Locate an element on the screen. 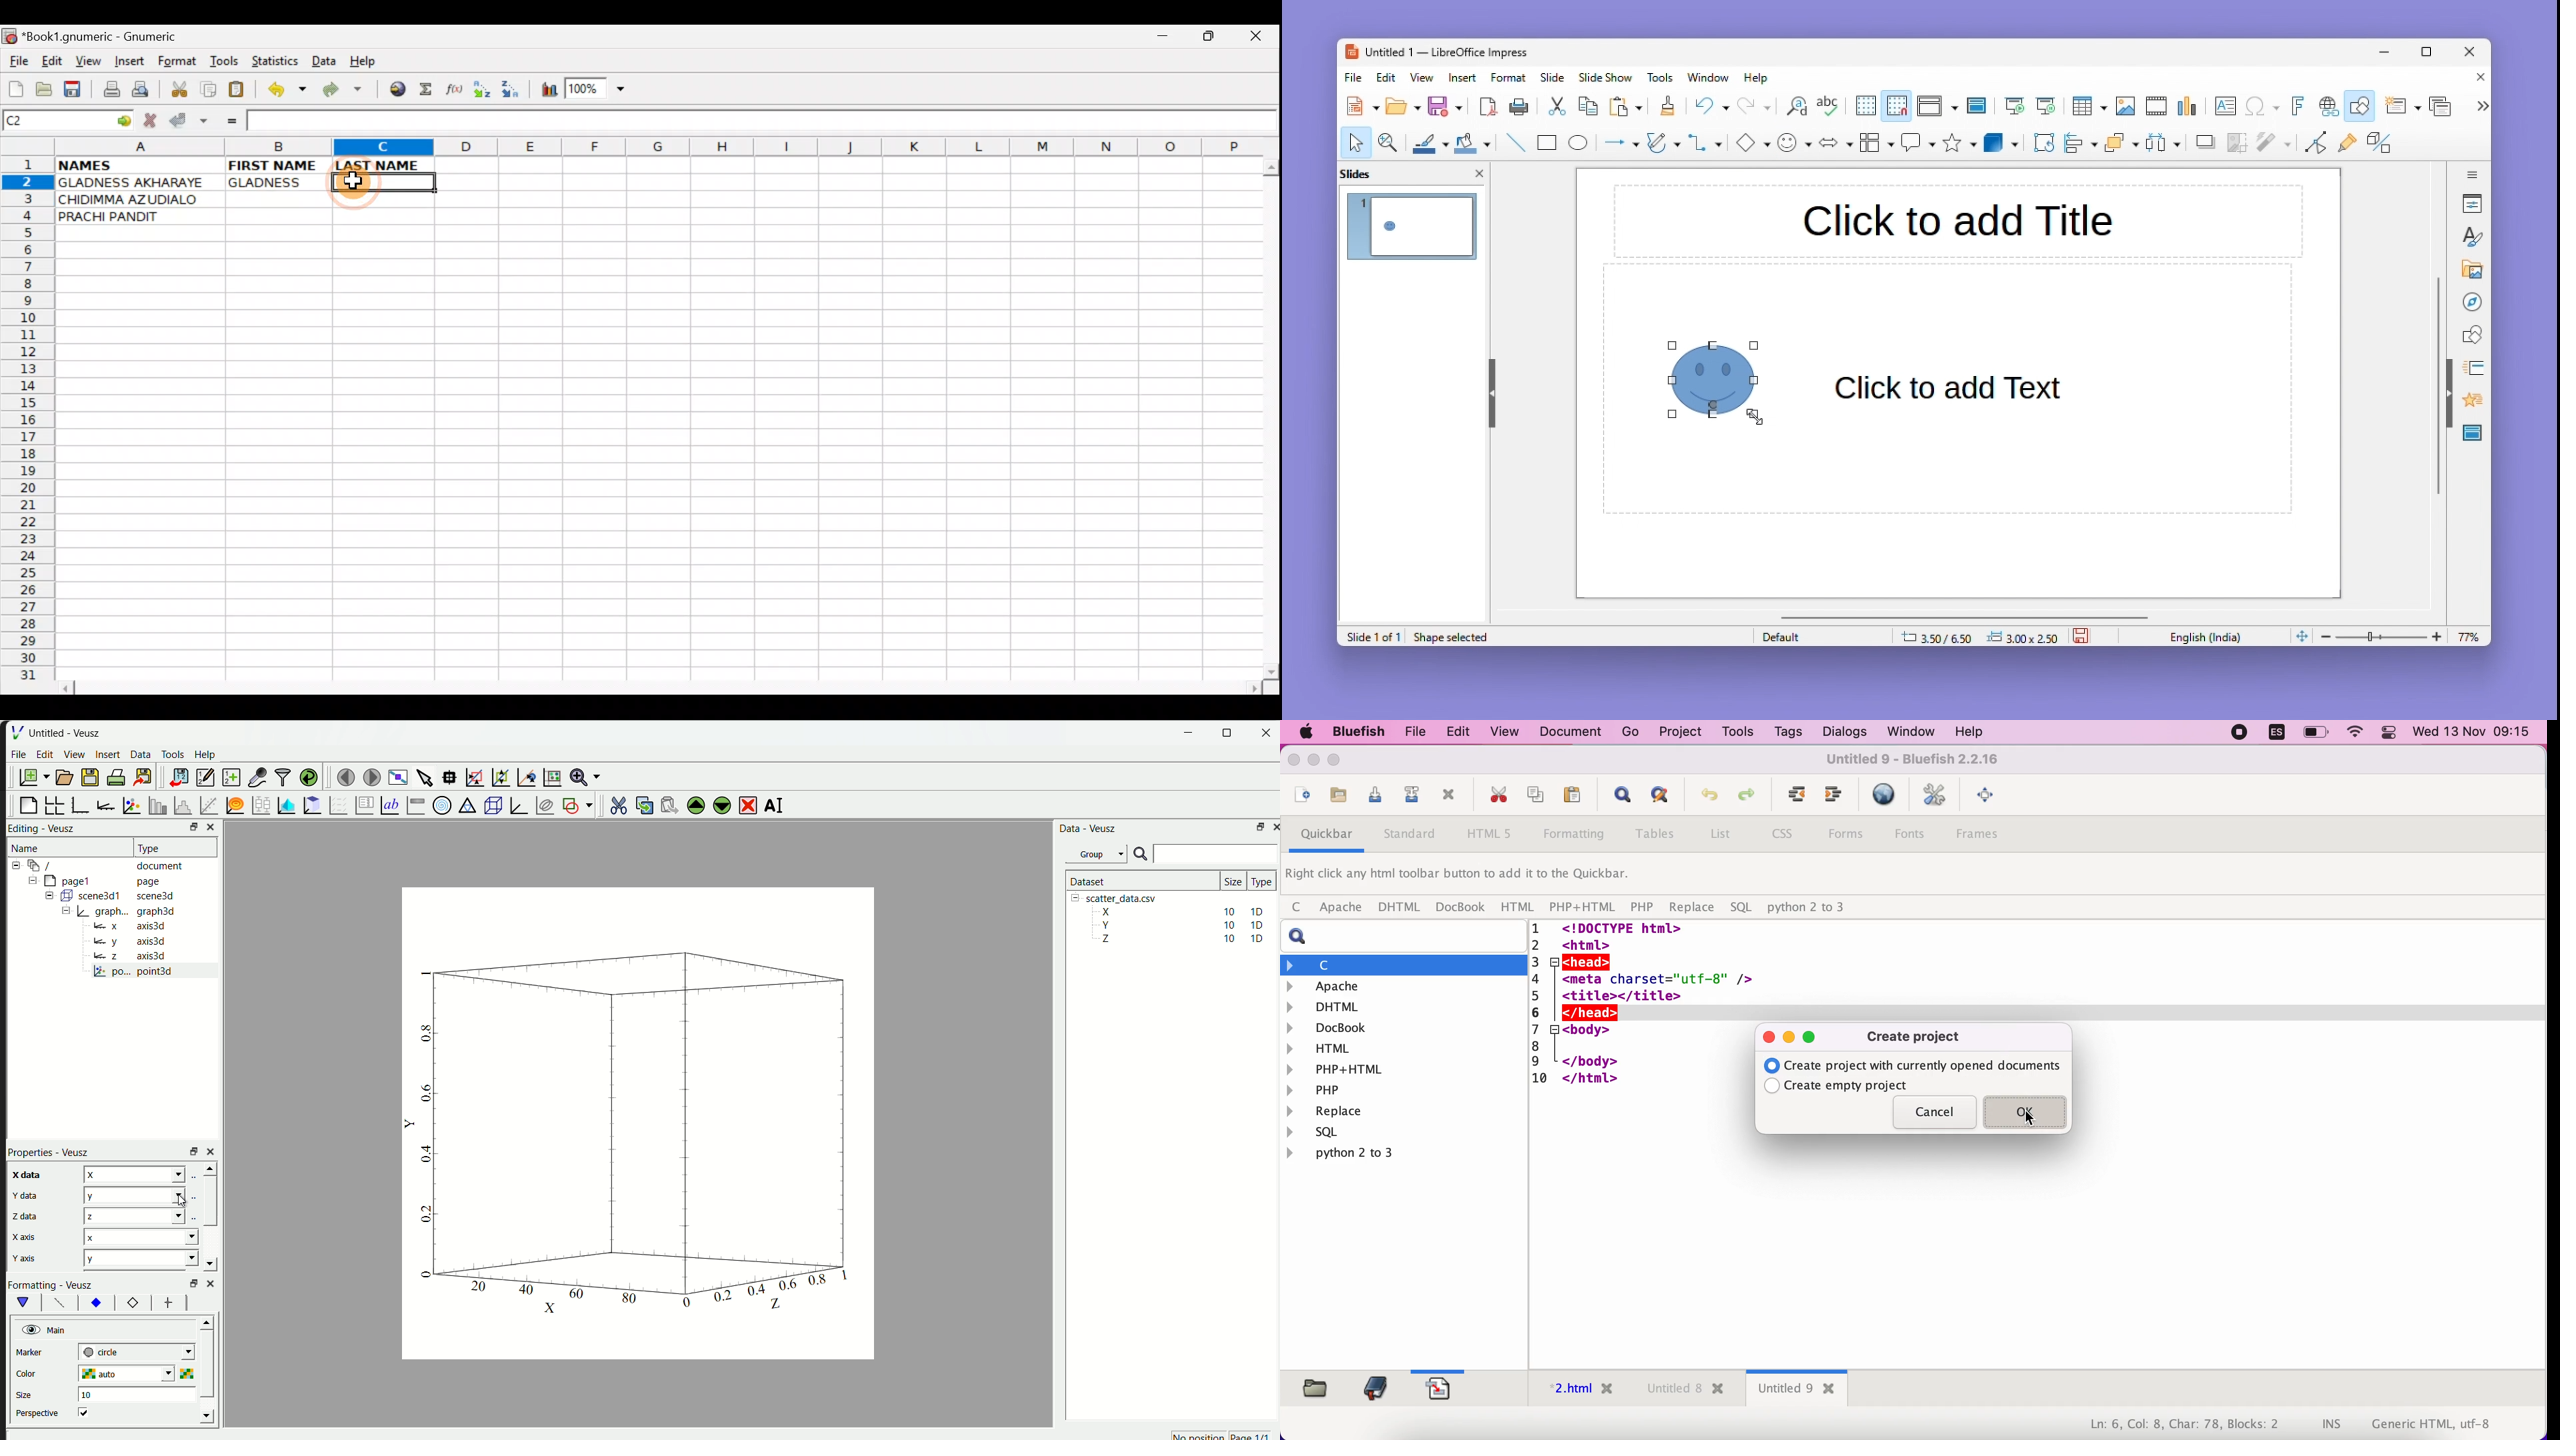 The image size is (2576, 1456). Star is located at coordinates (1960, 143).